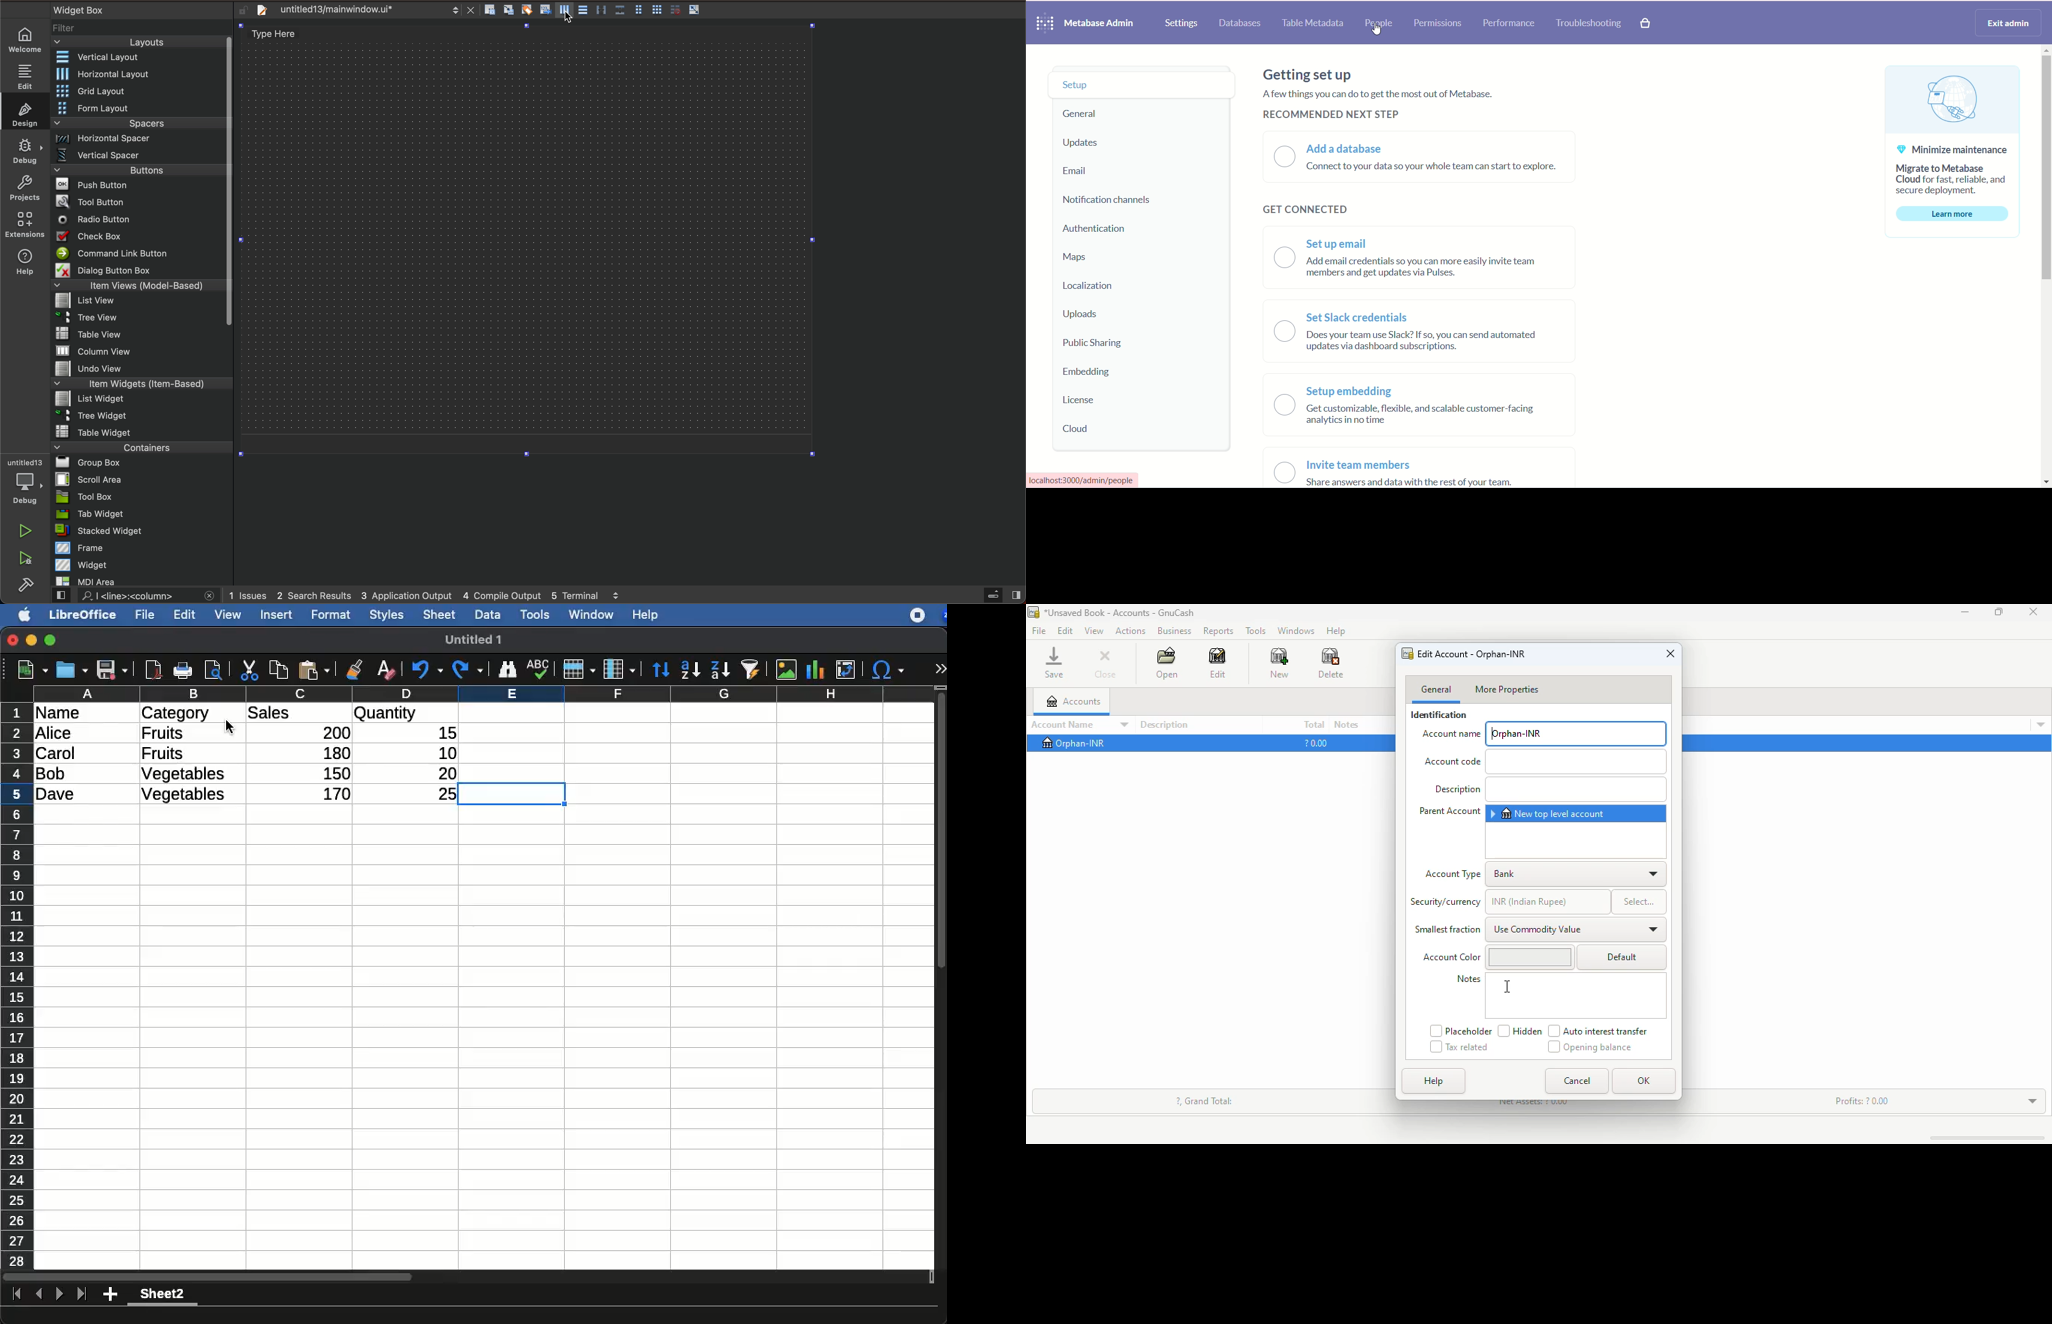  Describe the element at coordinates (528, 10) in the screenshot. I see `edit buddies` at that location.